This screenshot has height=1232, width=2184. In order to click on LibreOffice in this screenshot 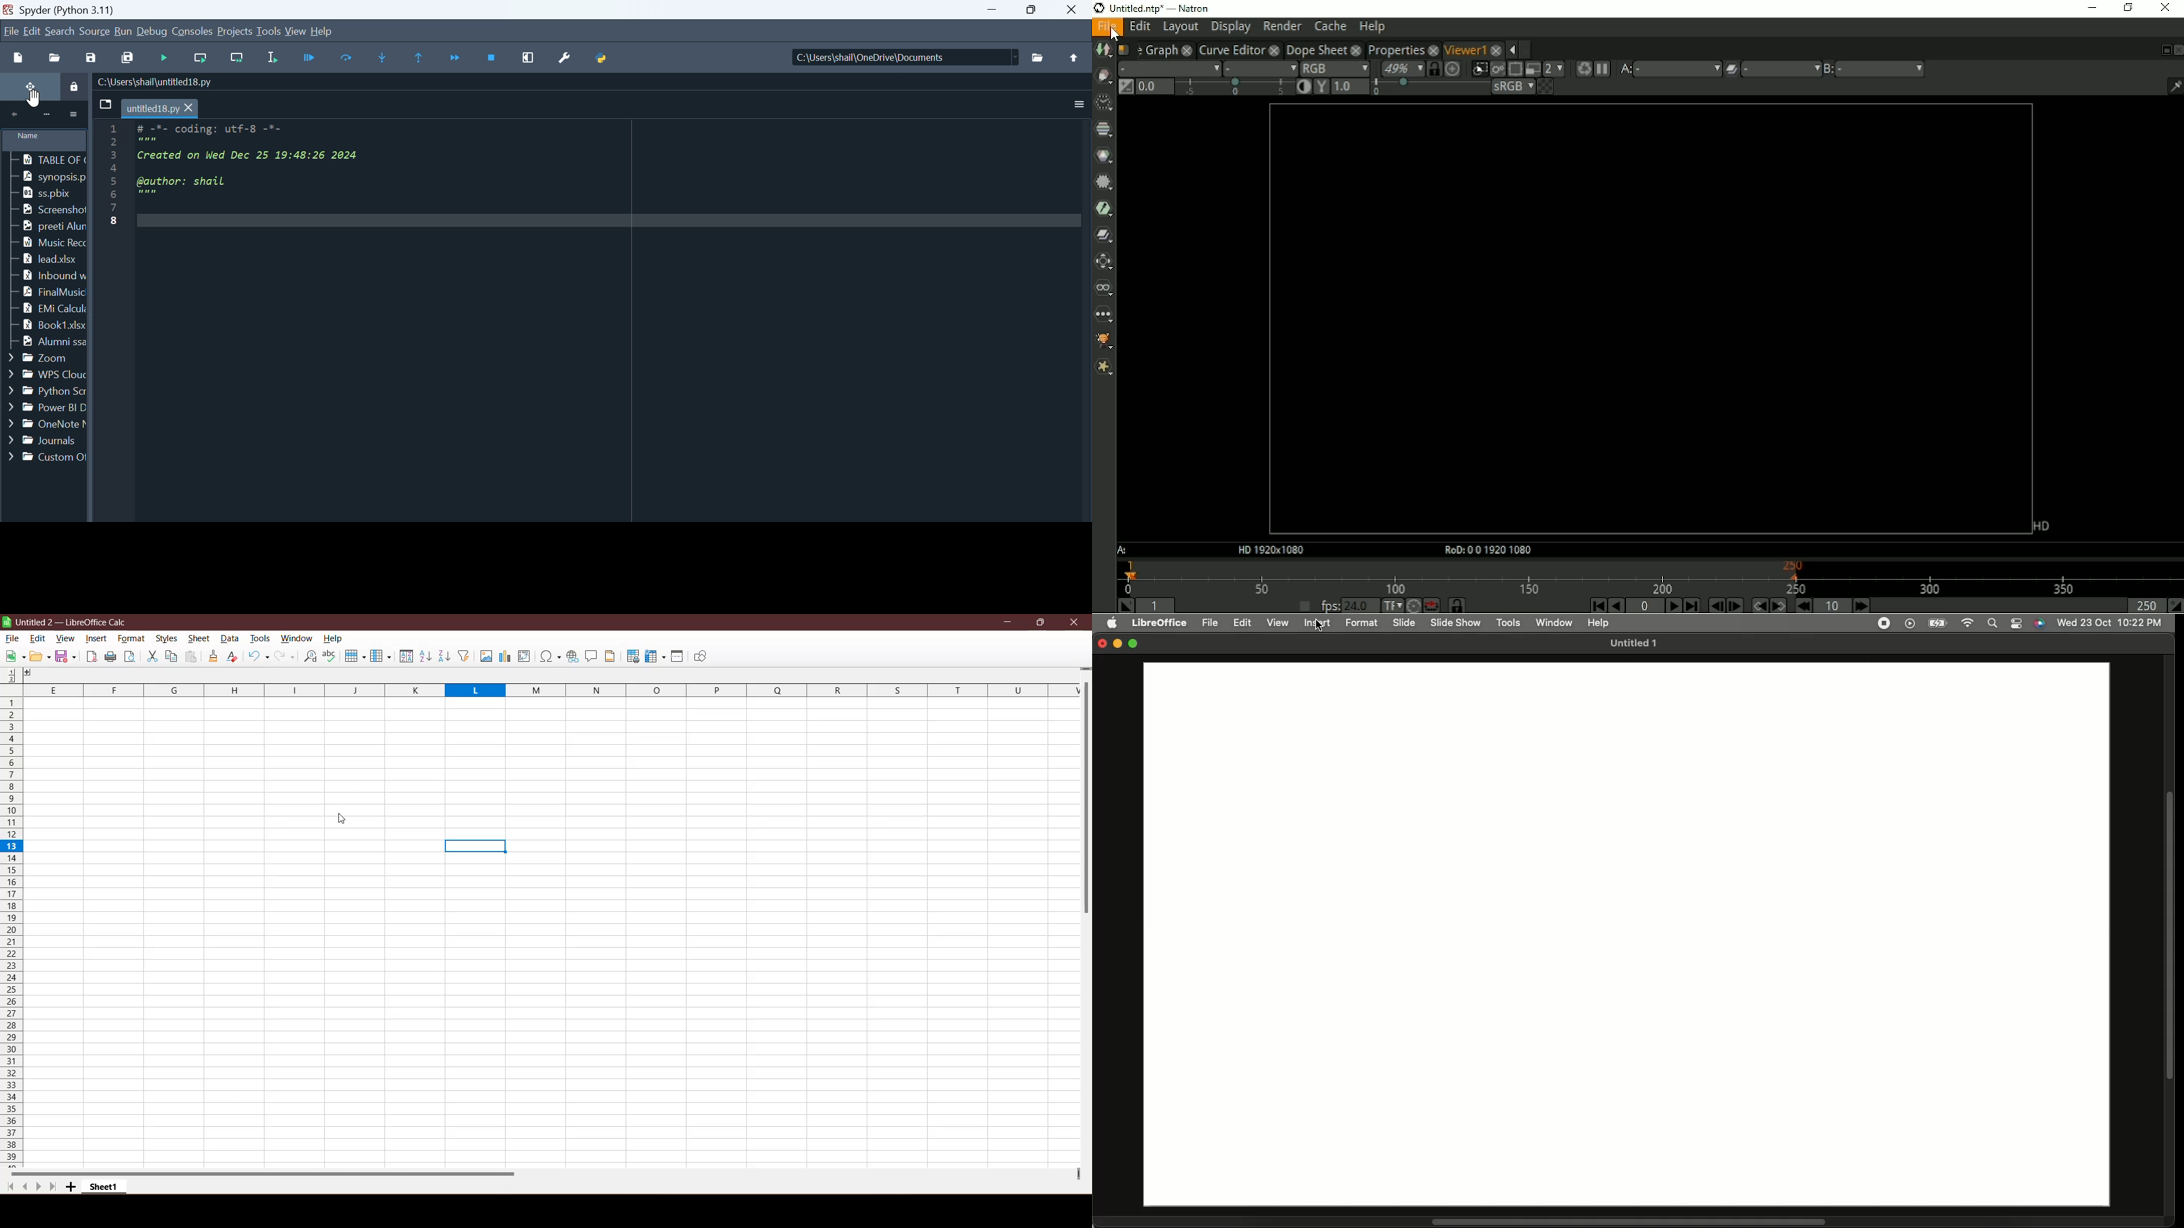, I will do `click(1160, 621)`.